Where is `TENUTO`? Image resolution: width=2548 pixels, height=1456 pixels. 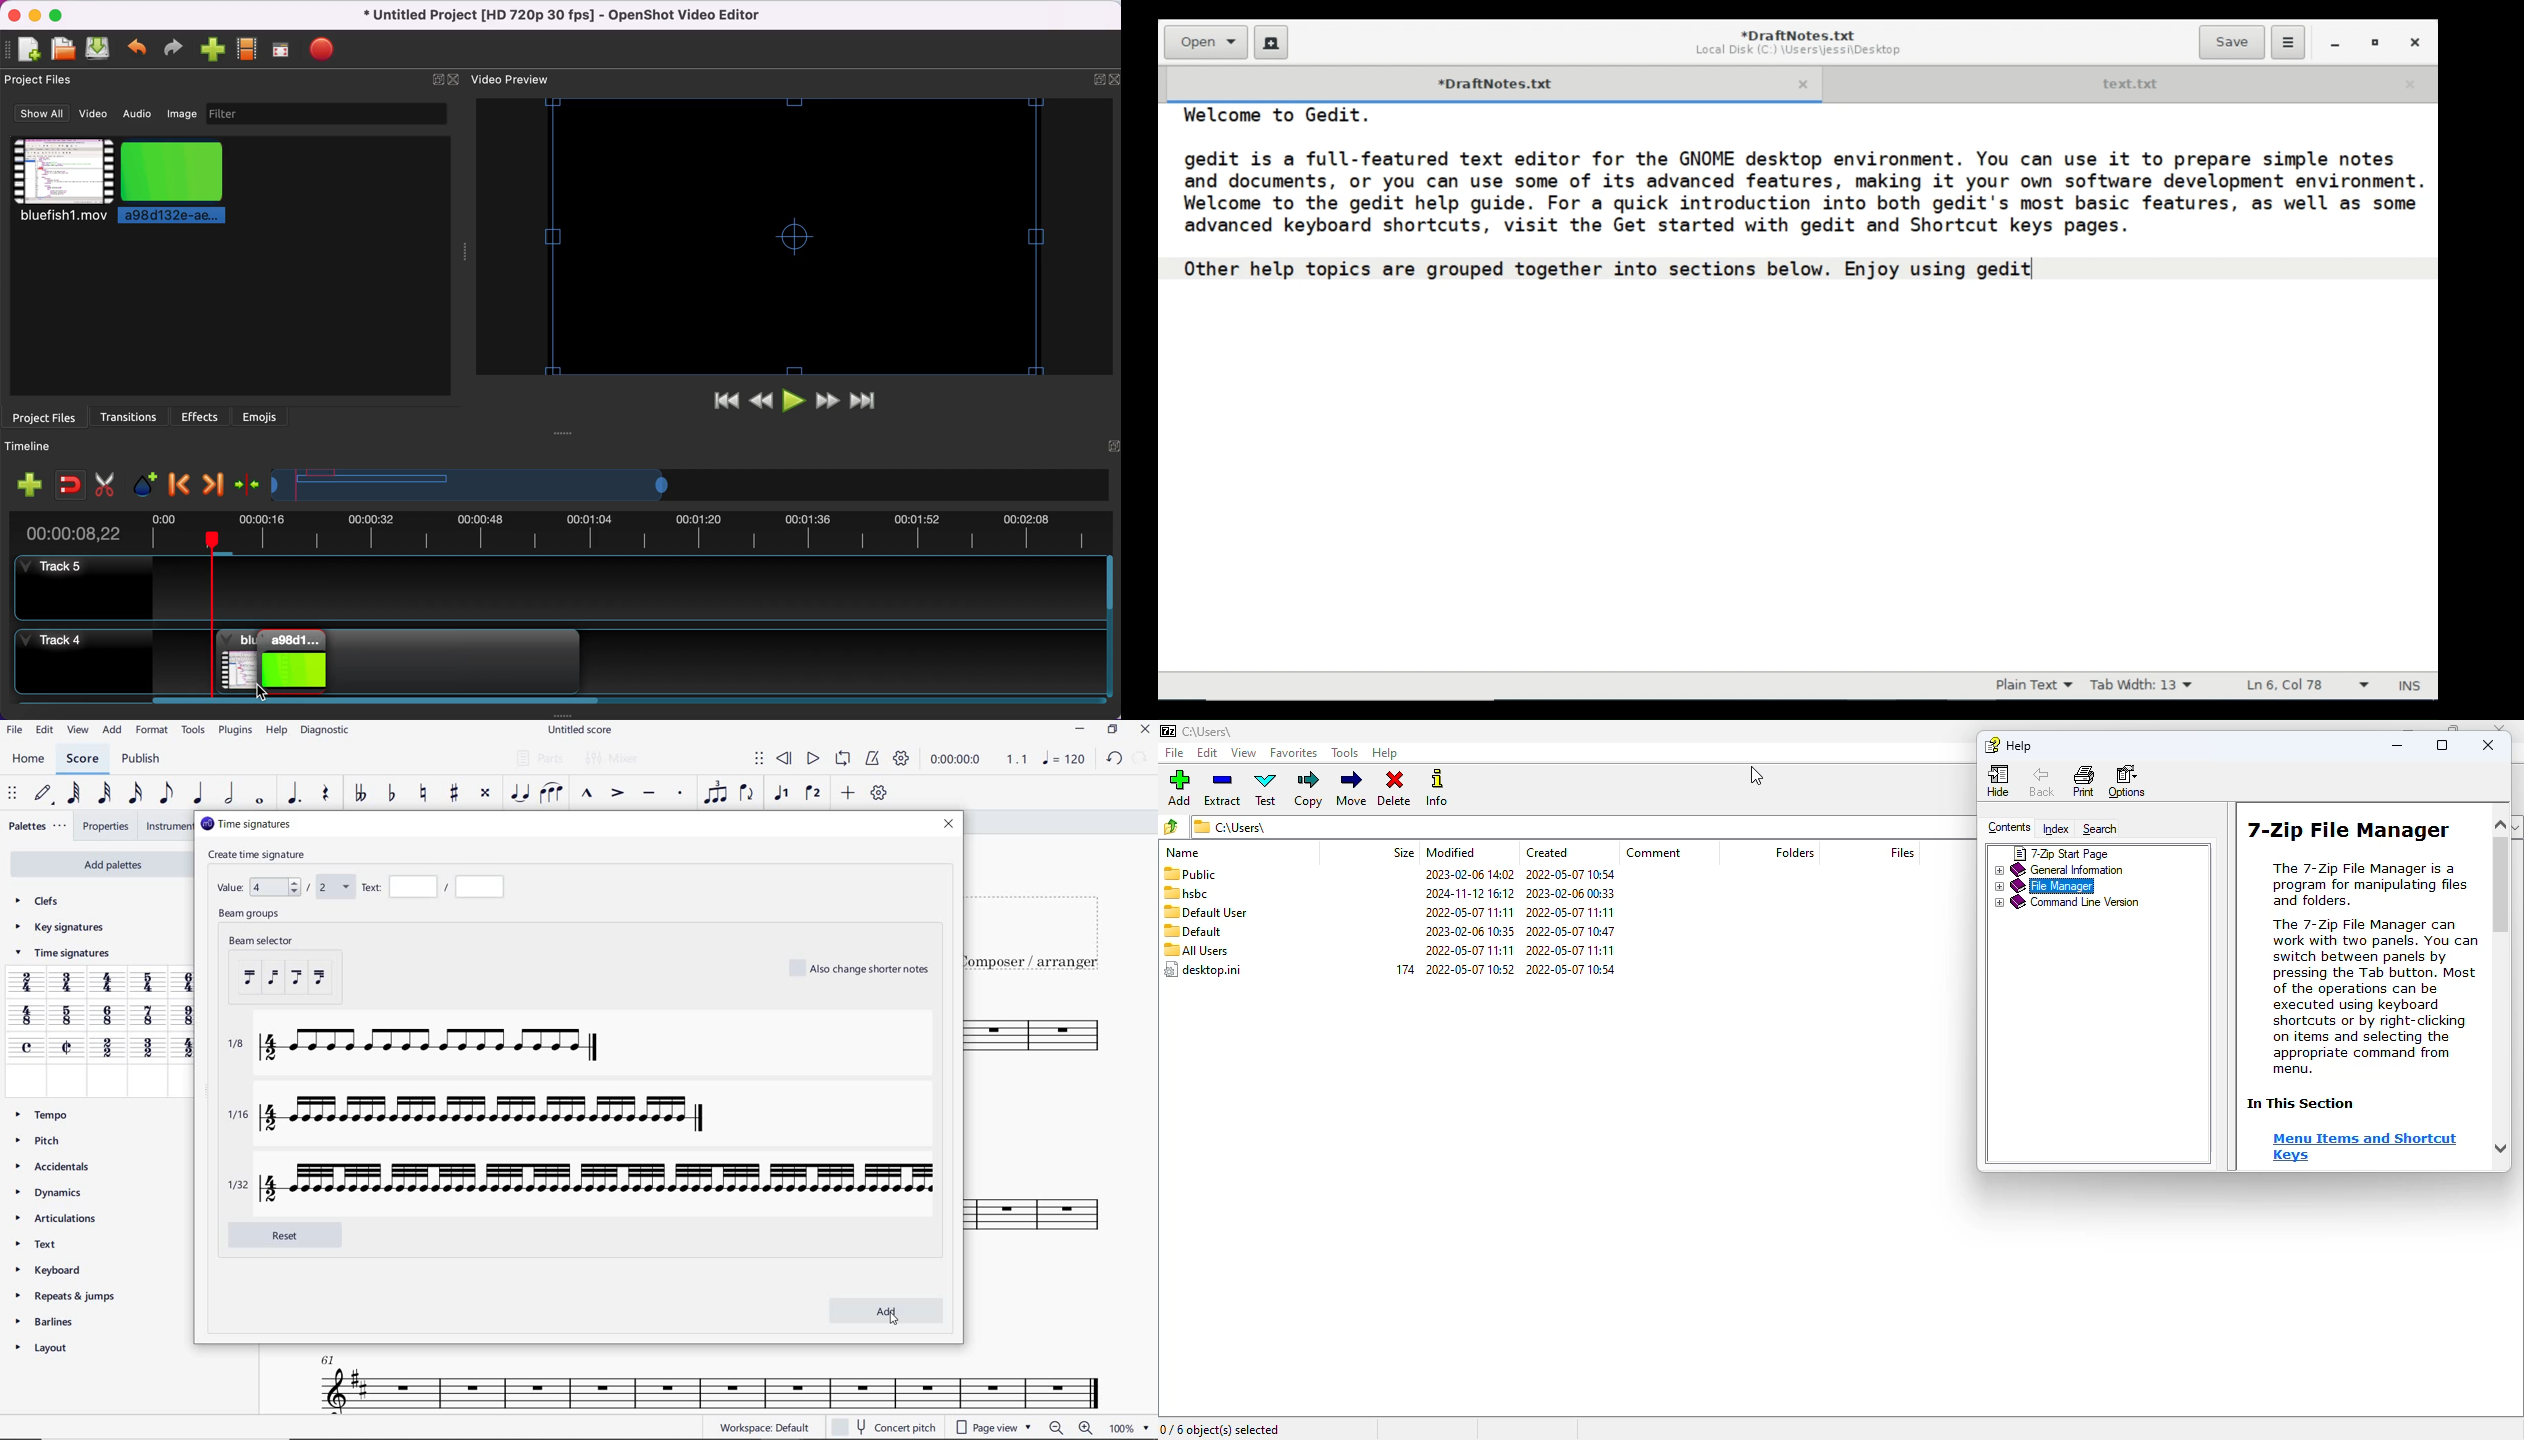 TENUTO is located at coordinates (648, 794).